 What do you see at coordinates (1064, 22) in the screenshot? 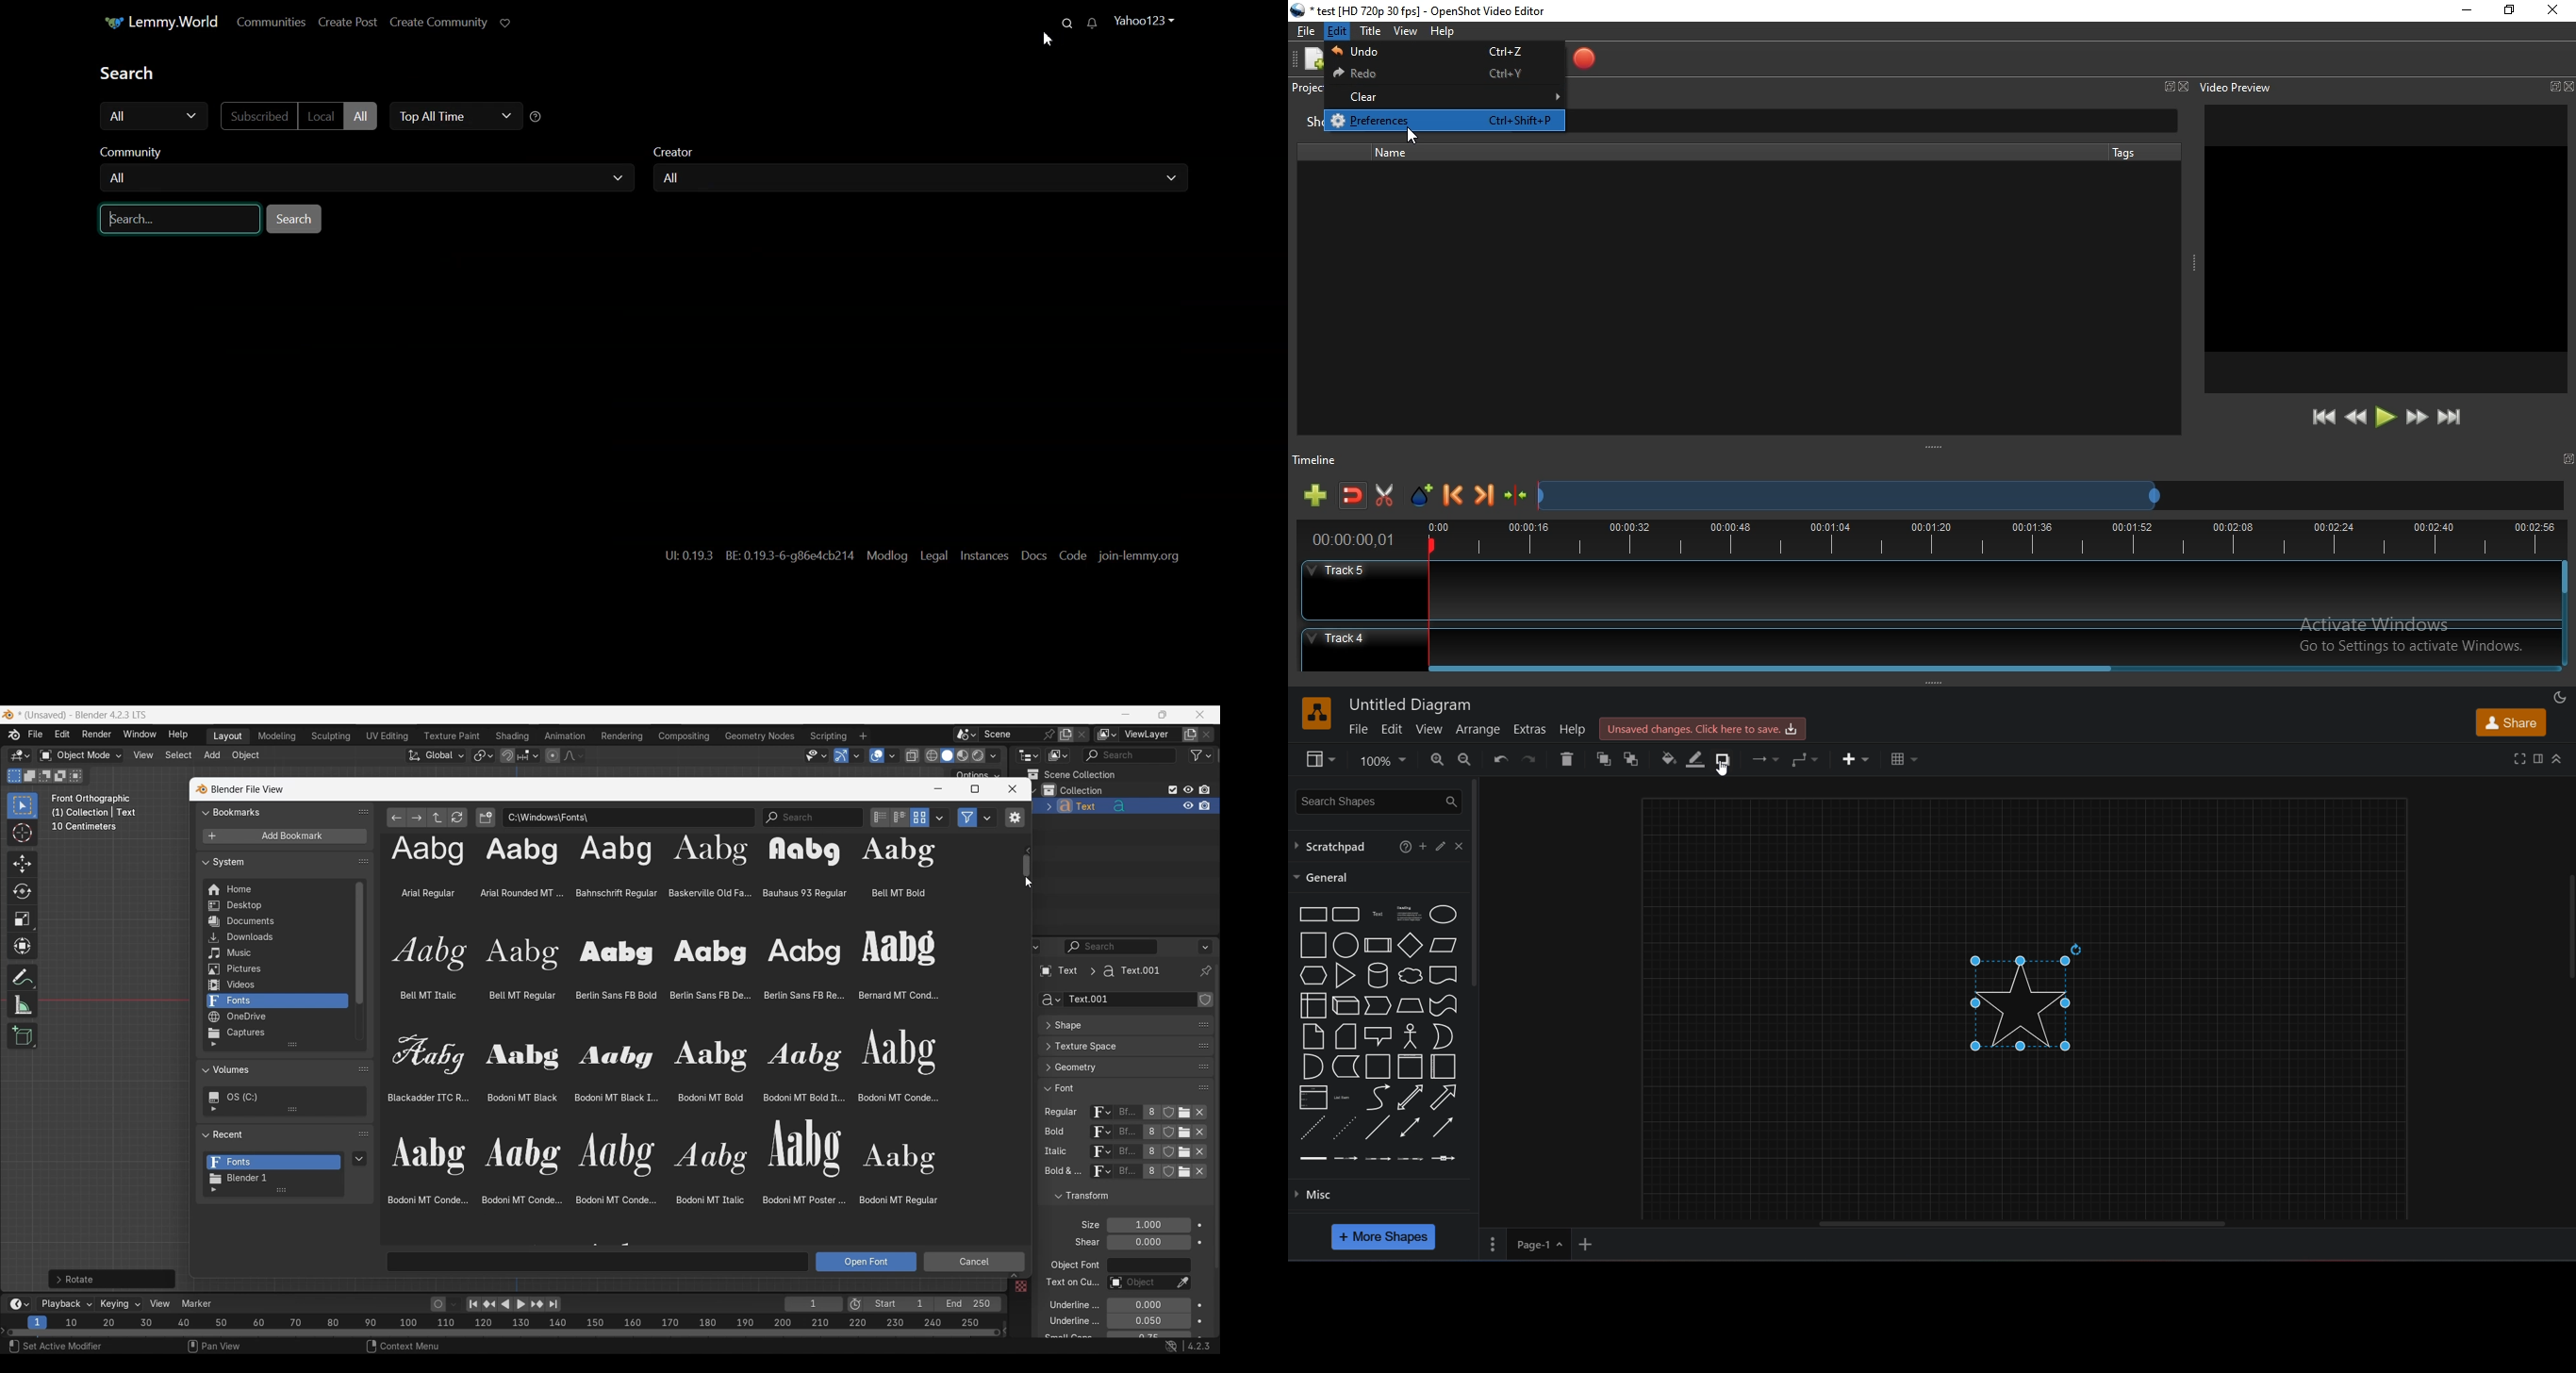
I see `Search` at bounding box center [1064, 22].